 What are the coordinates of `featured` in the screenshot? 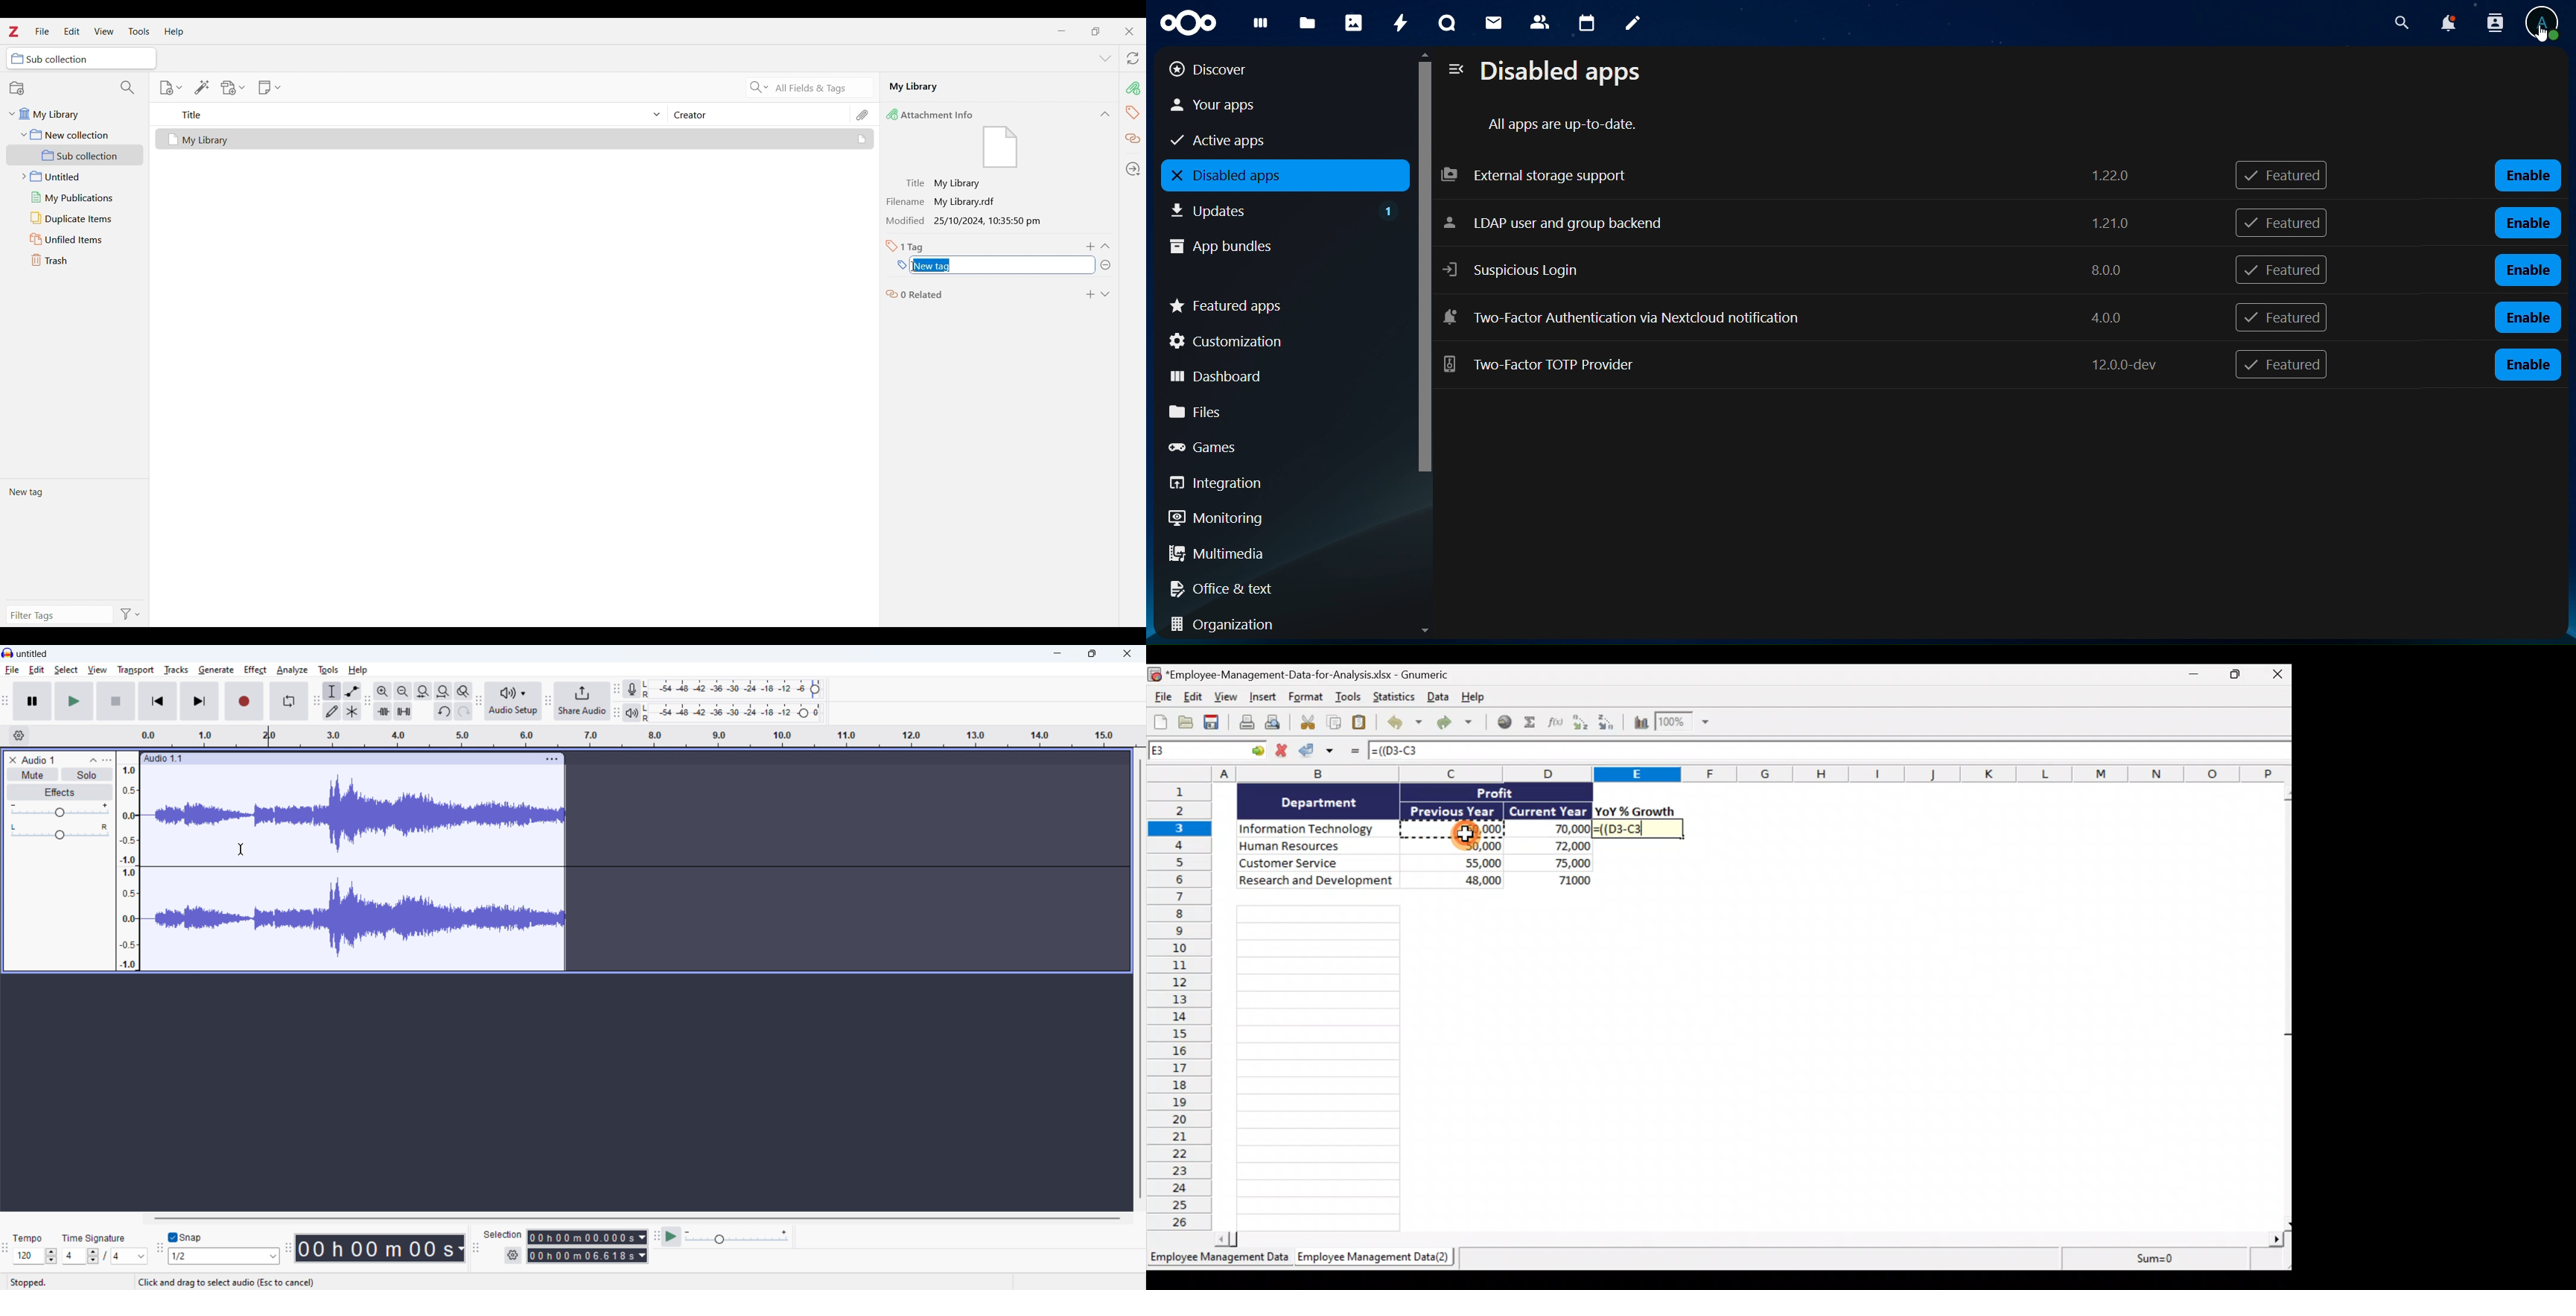 It's located at (2286, 176).